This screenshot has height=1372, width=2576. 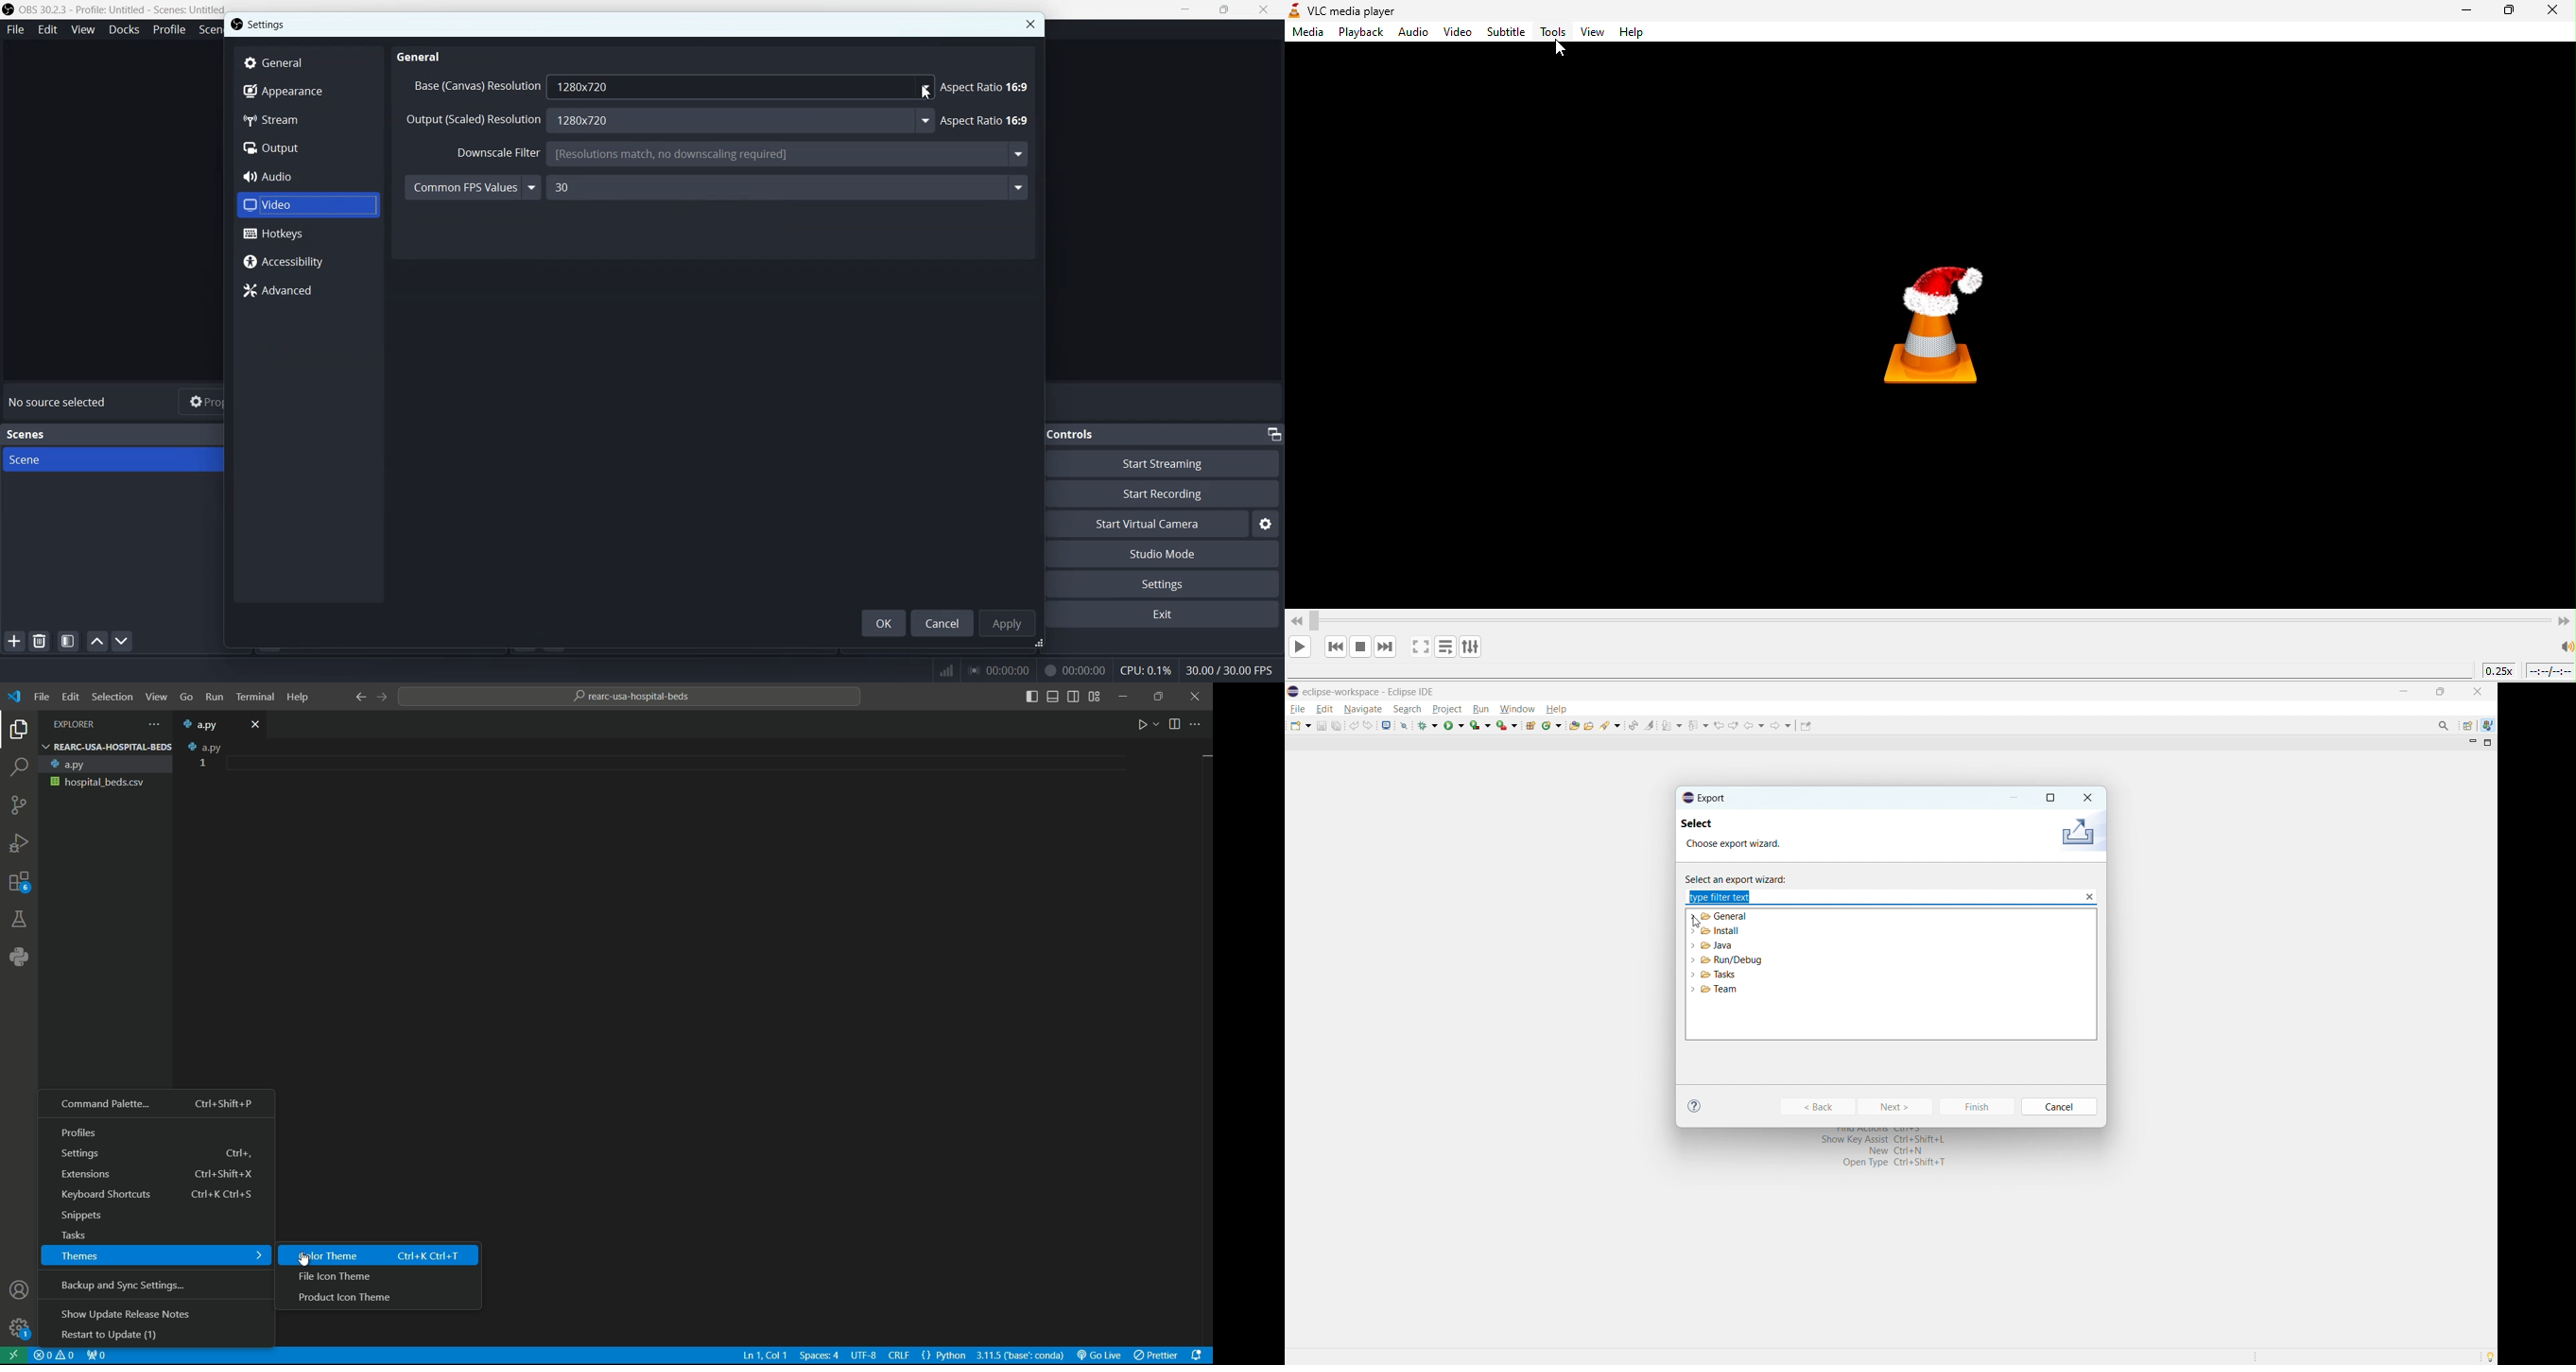 I want to click on Output (Scaled) Resolution, so click(x=737, y=122).